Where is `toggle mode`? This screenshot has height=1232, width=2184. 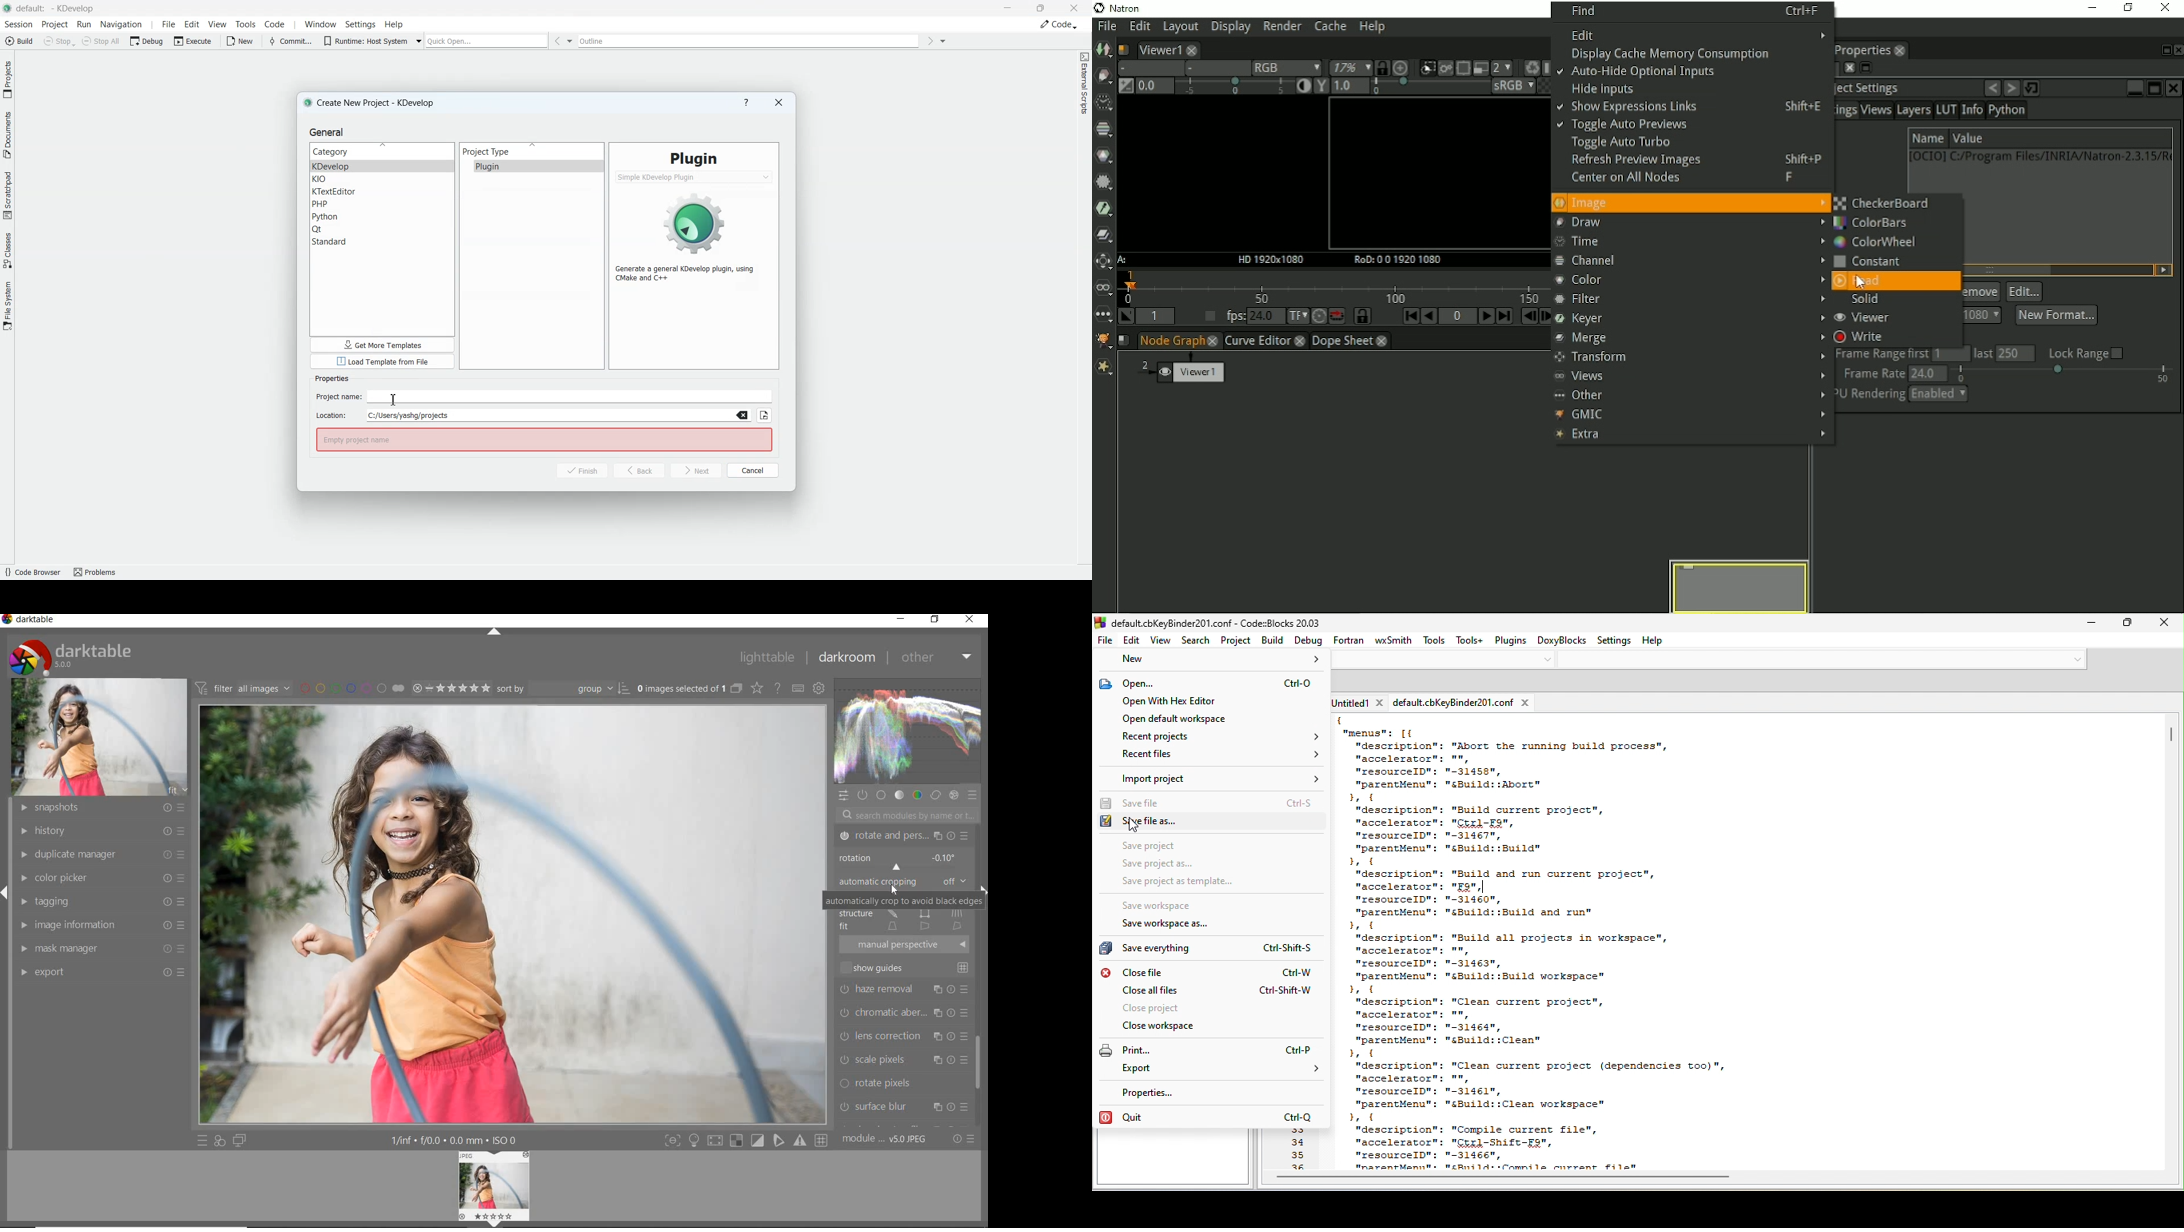 toggle mode is located at coordinates (745, 1140).